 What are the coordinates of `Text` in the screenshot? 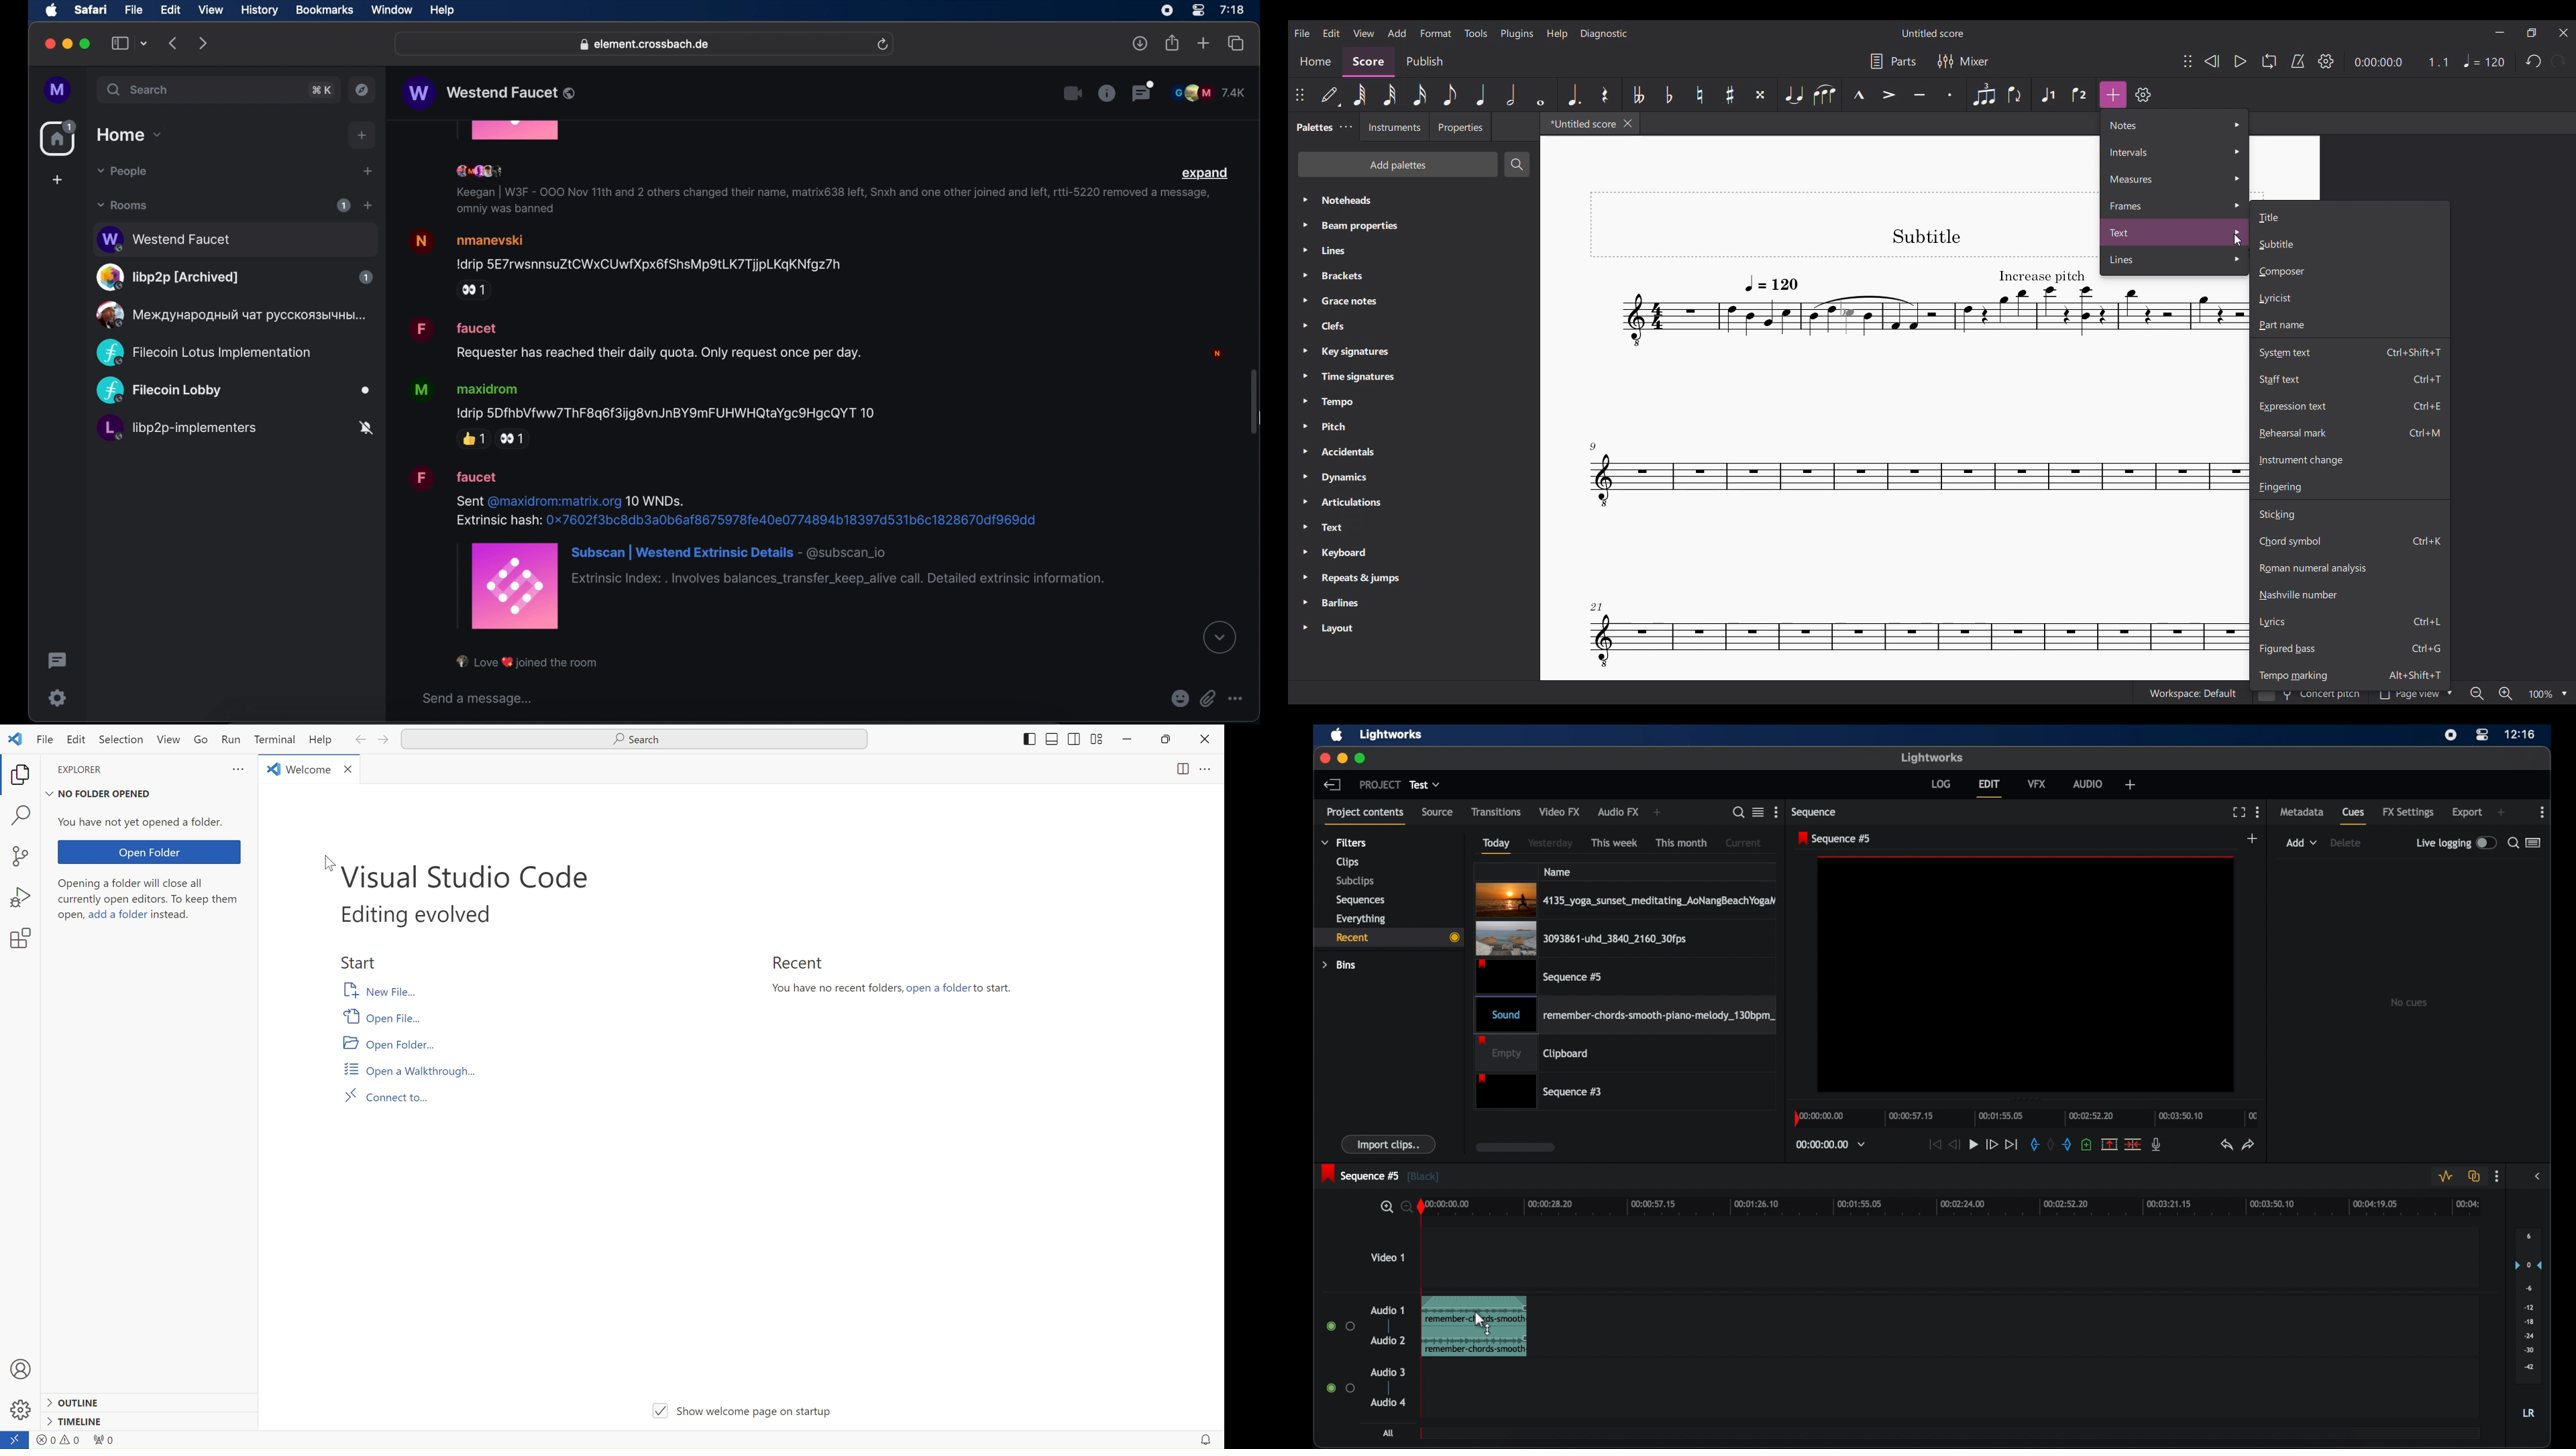 It's located at (1414, 527).